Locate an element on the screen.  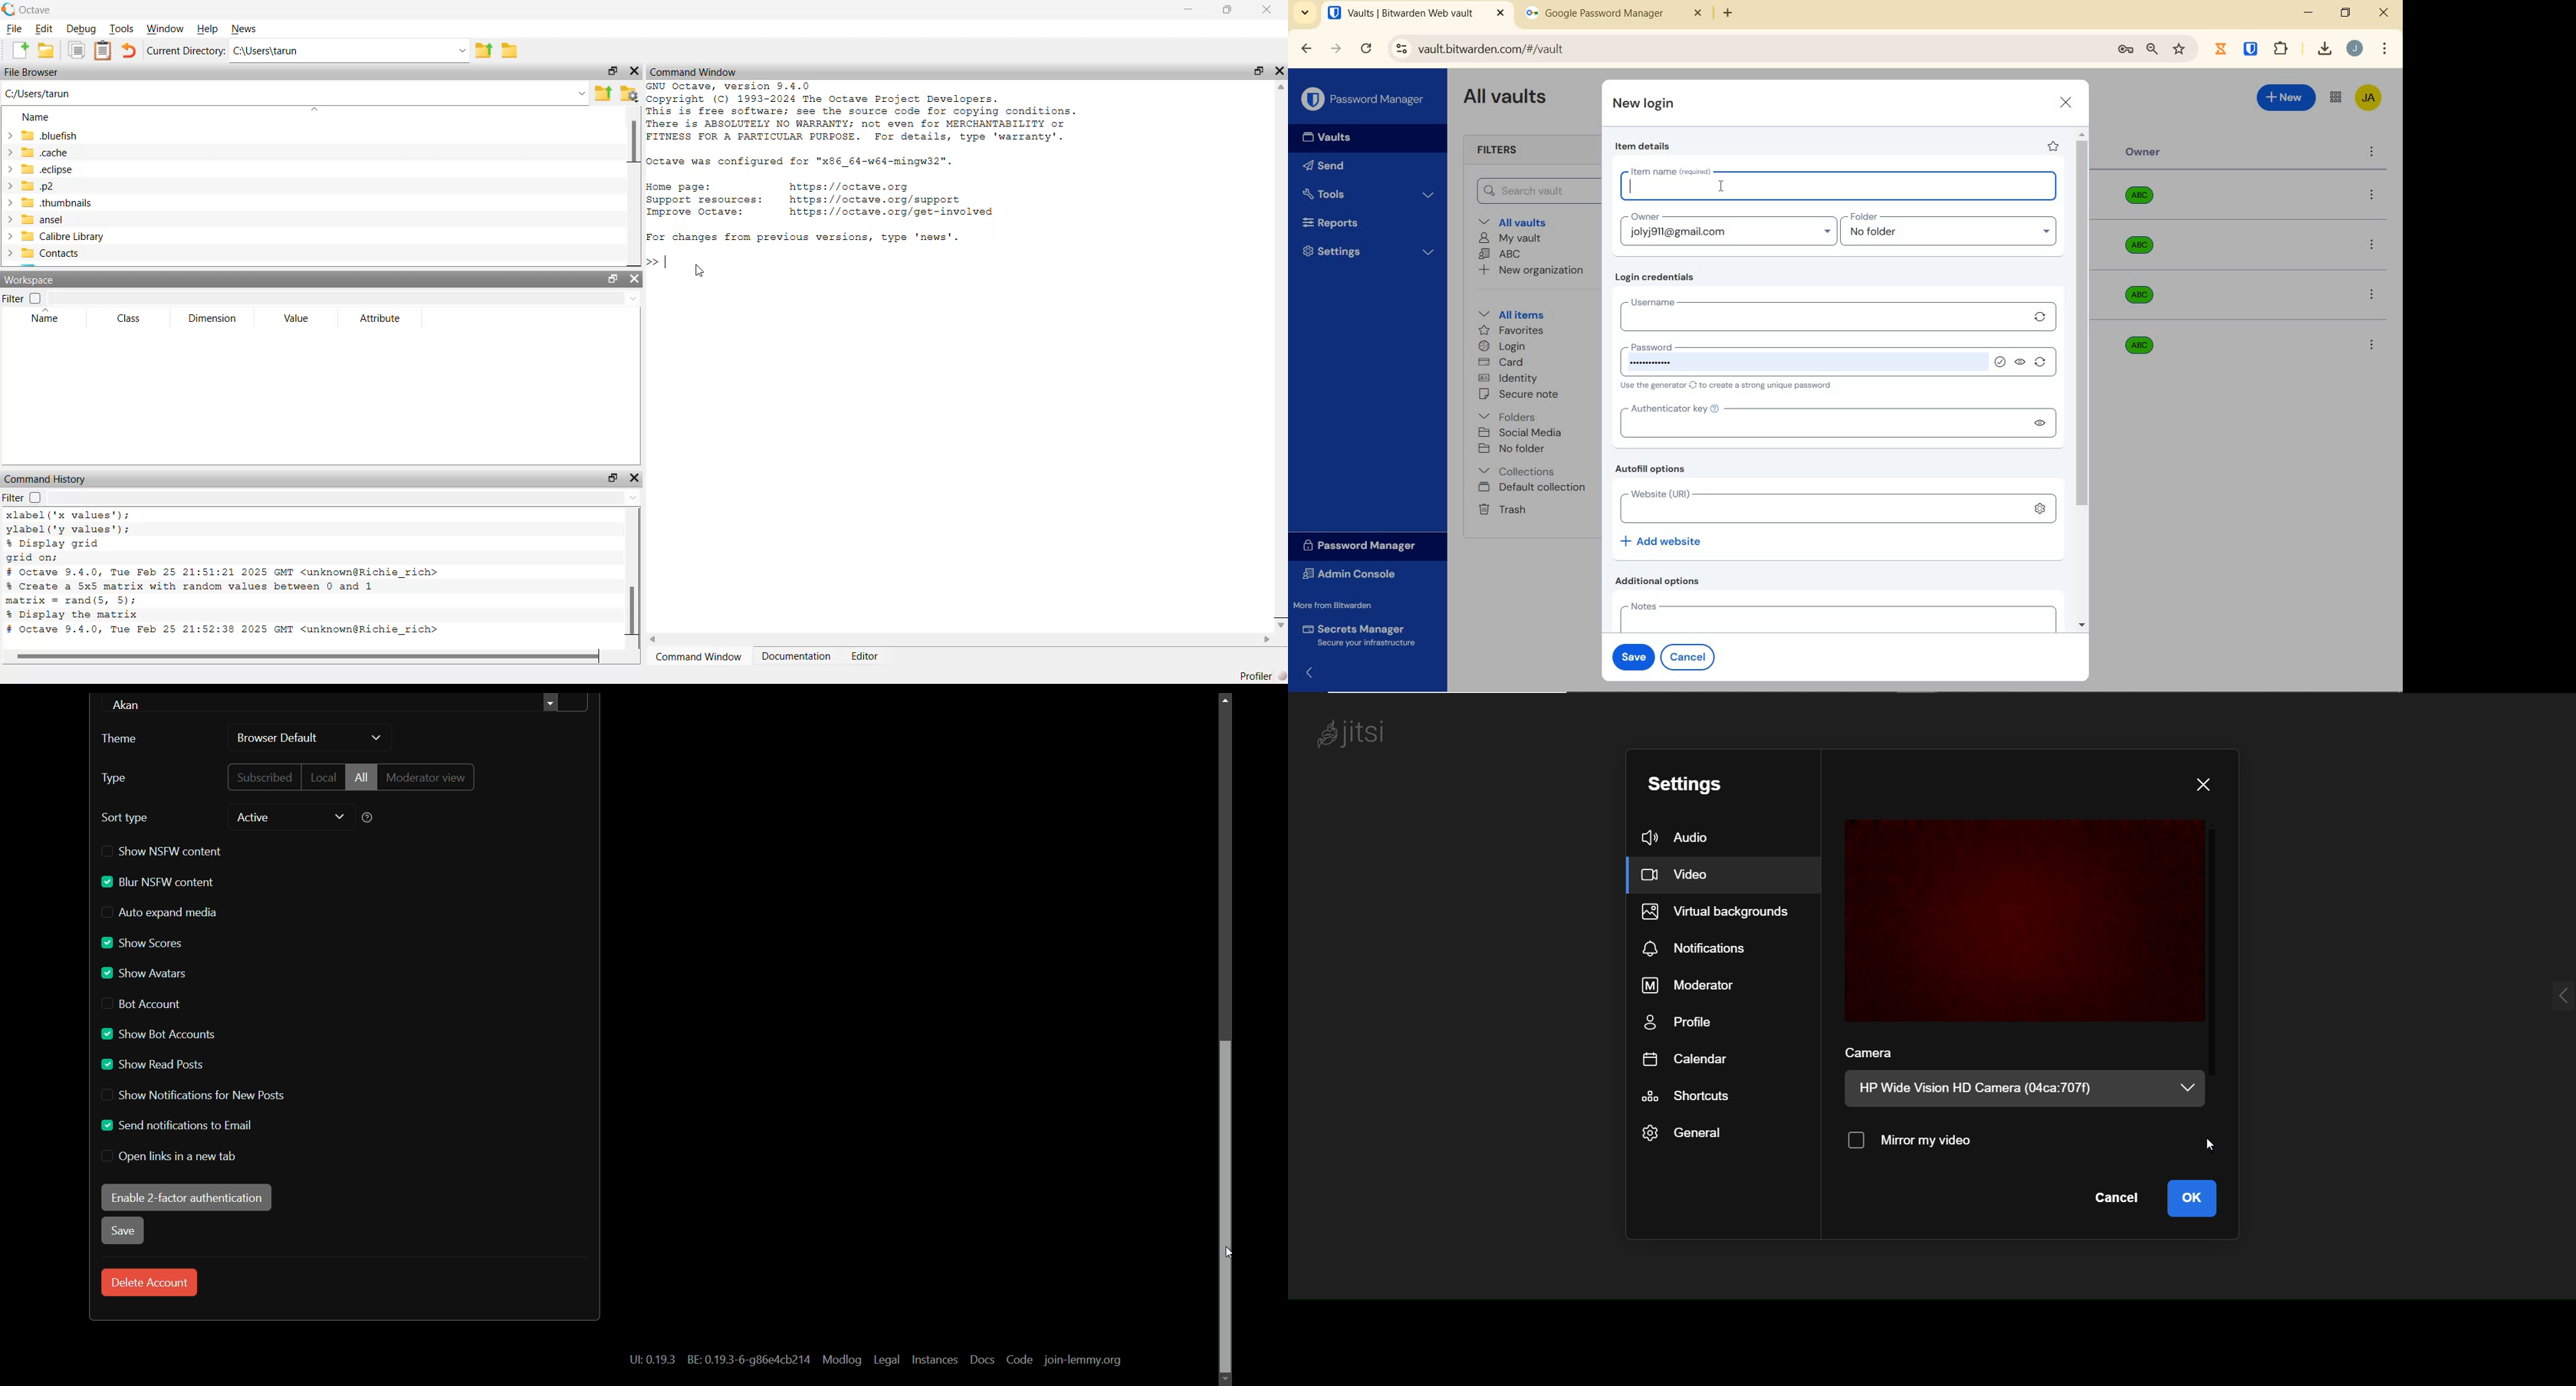
tab is located at coordinates (1614, 16).